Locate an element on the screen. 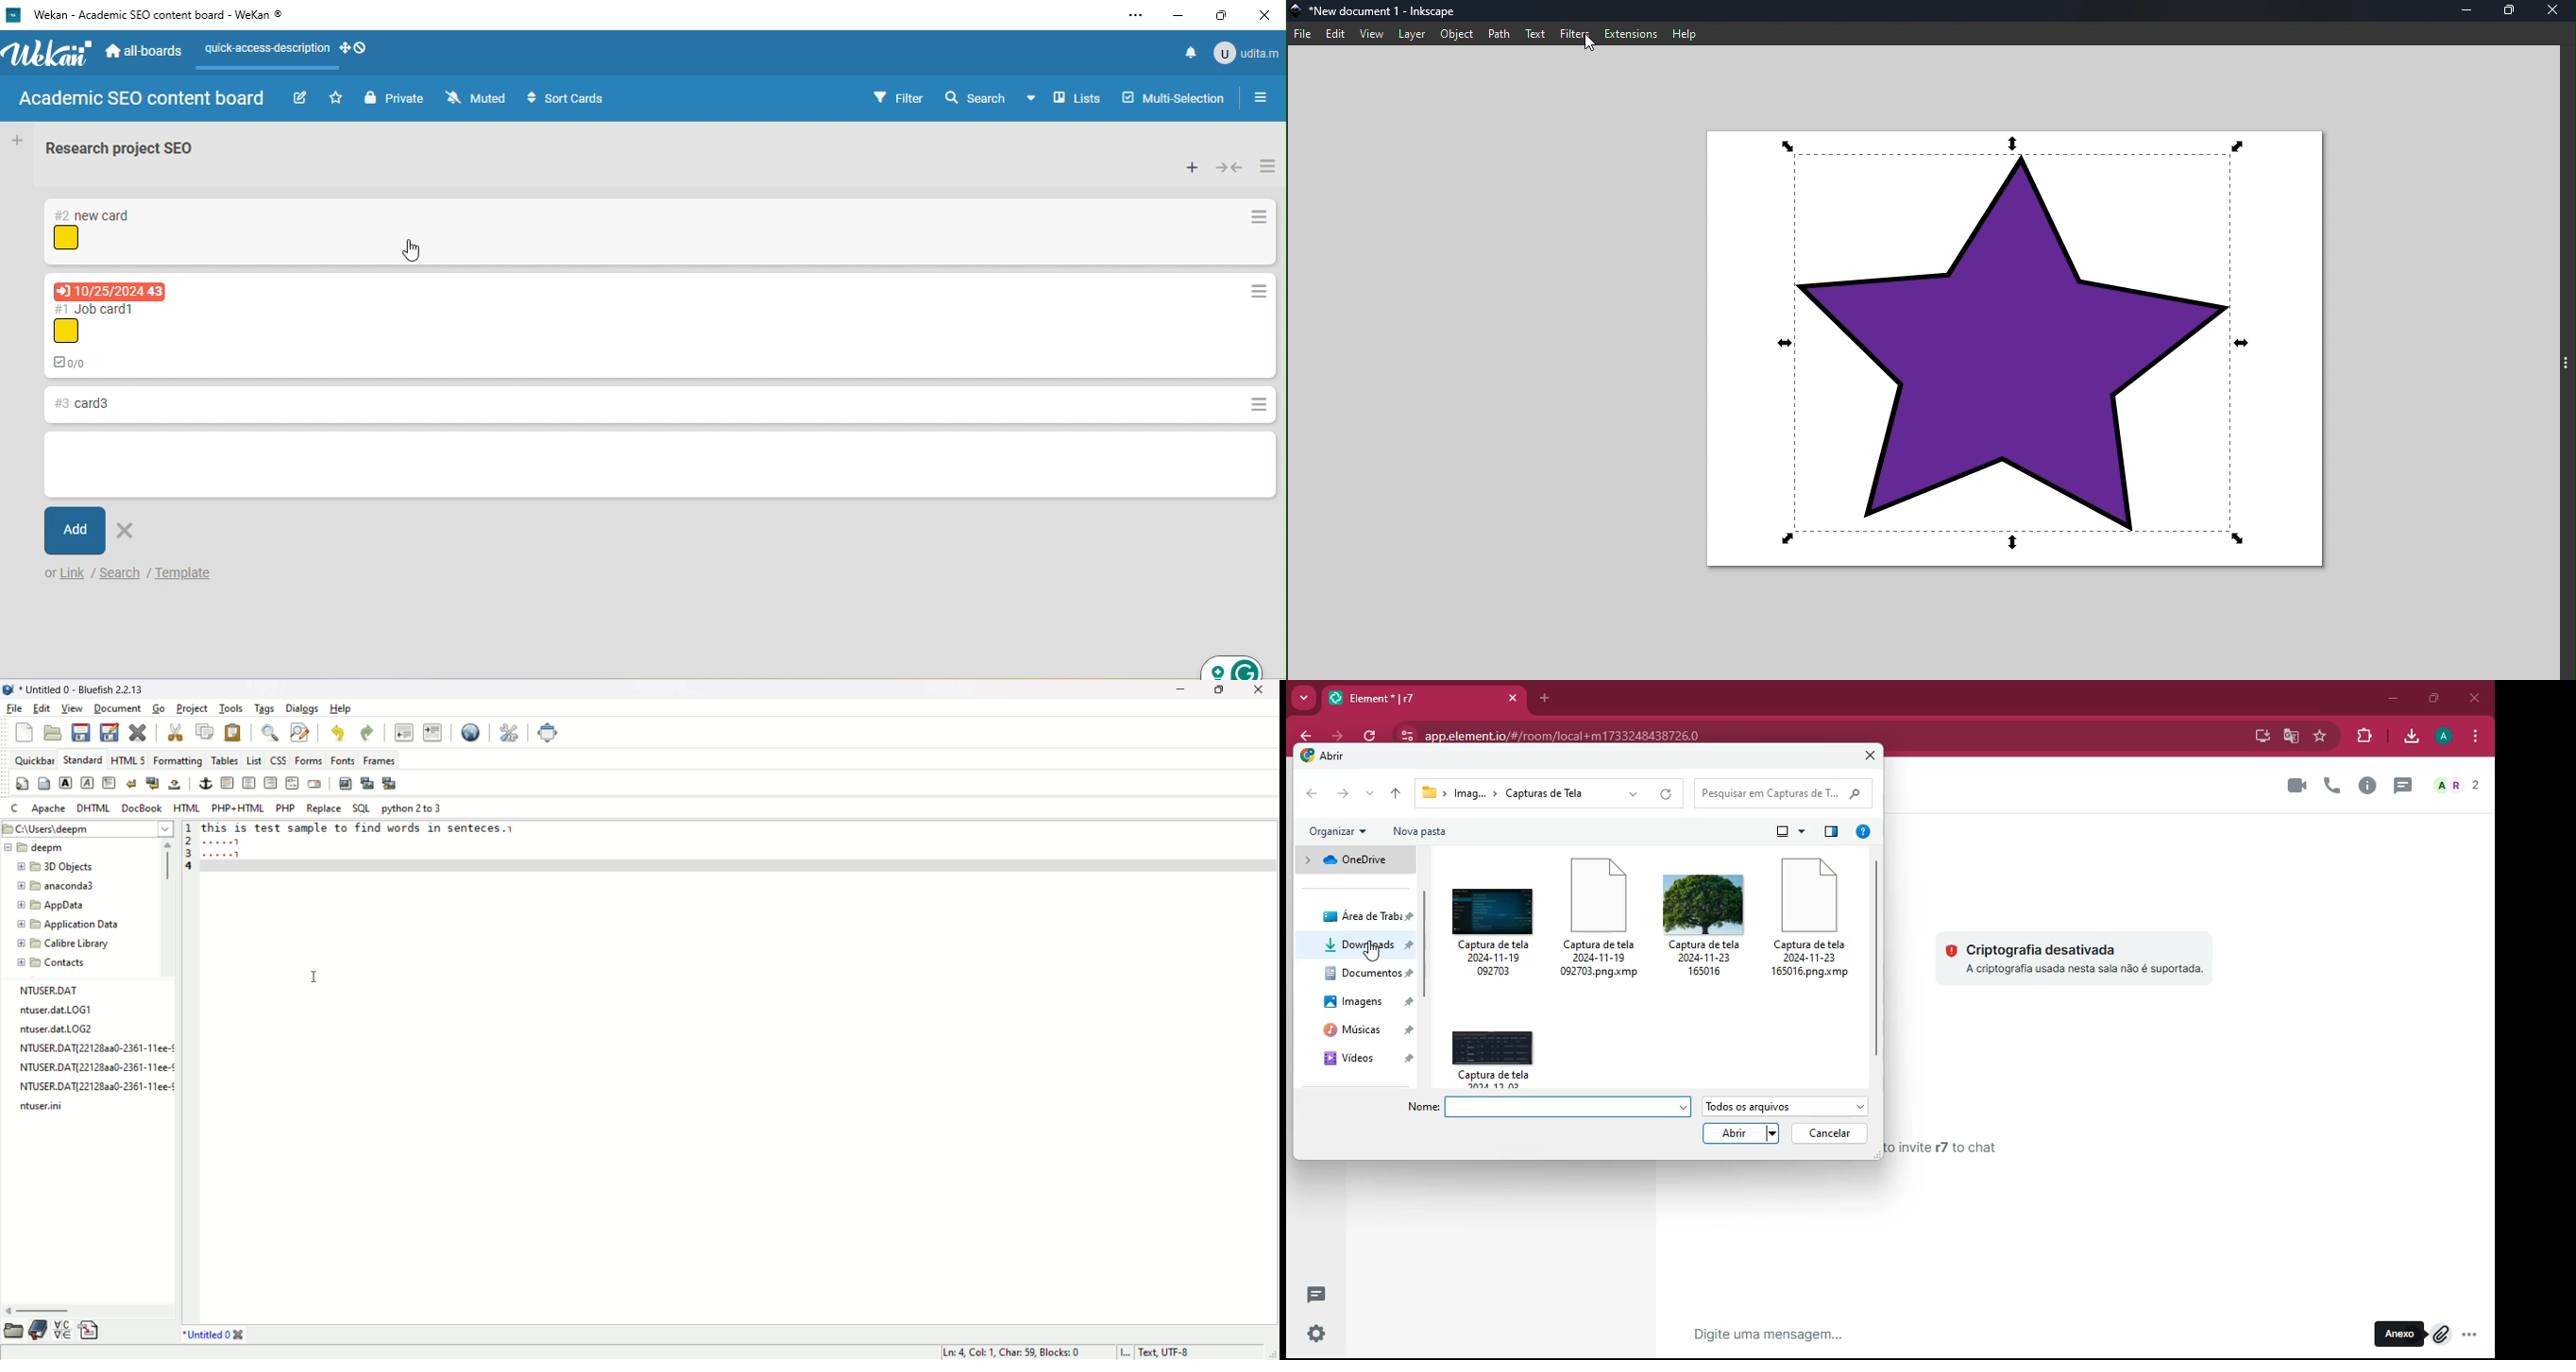 Image resolution: width=2576 pixels, height=1372 pixels. videocall is located at coordinates (2297, 784).